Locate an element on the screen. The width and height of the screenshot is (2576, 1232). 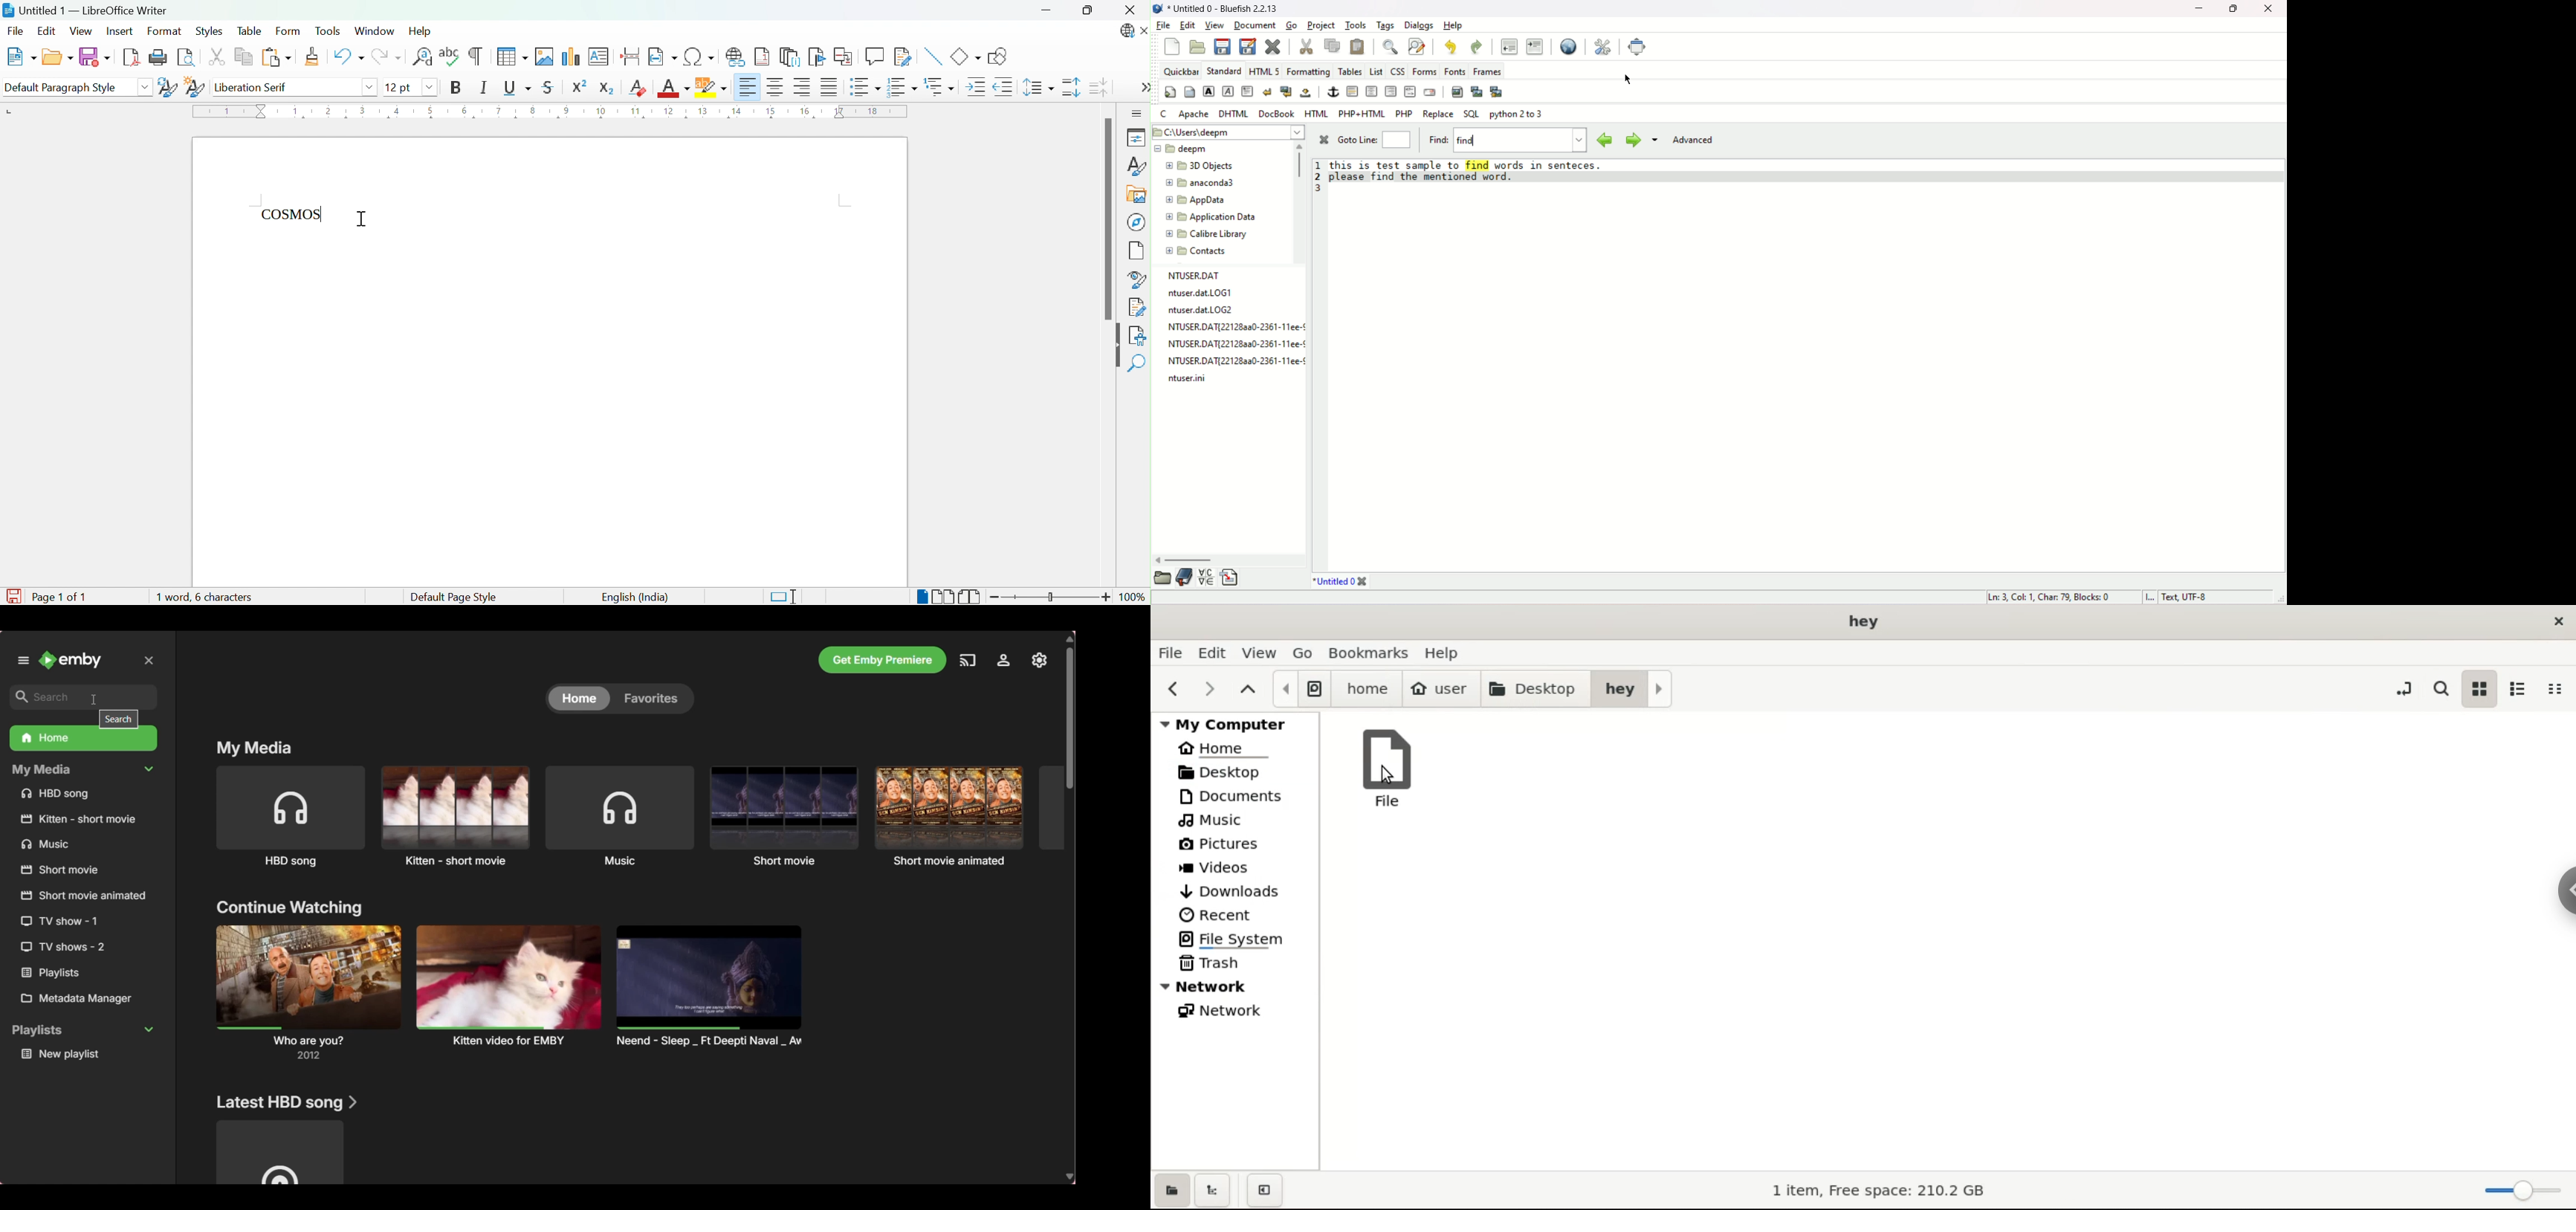
insert thumbnail is located at coordinates (1476, 92).